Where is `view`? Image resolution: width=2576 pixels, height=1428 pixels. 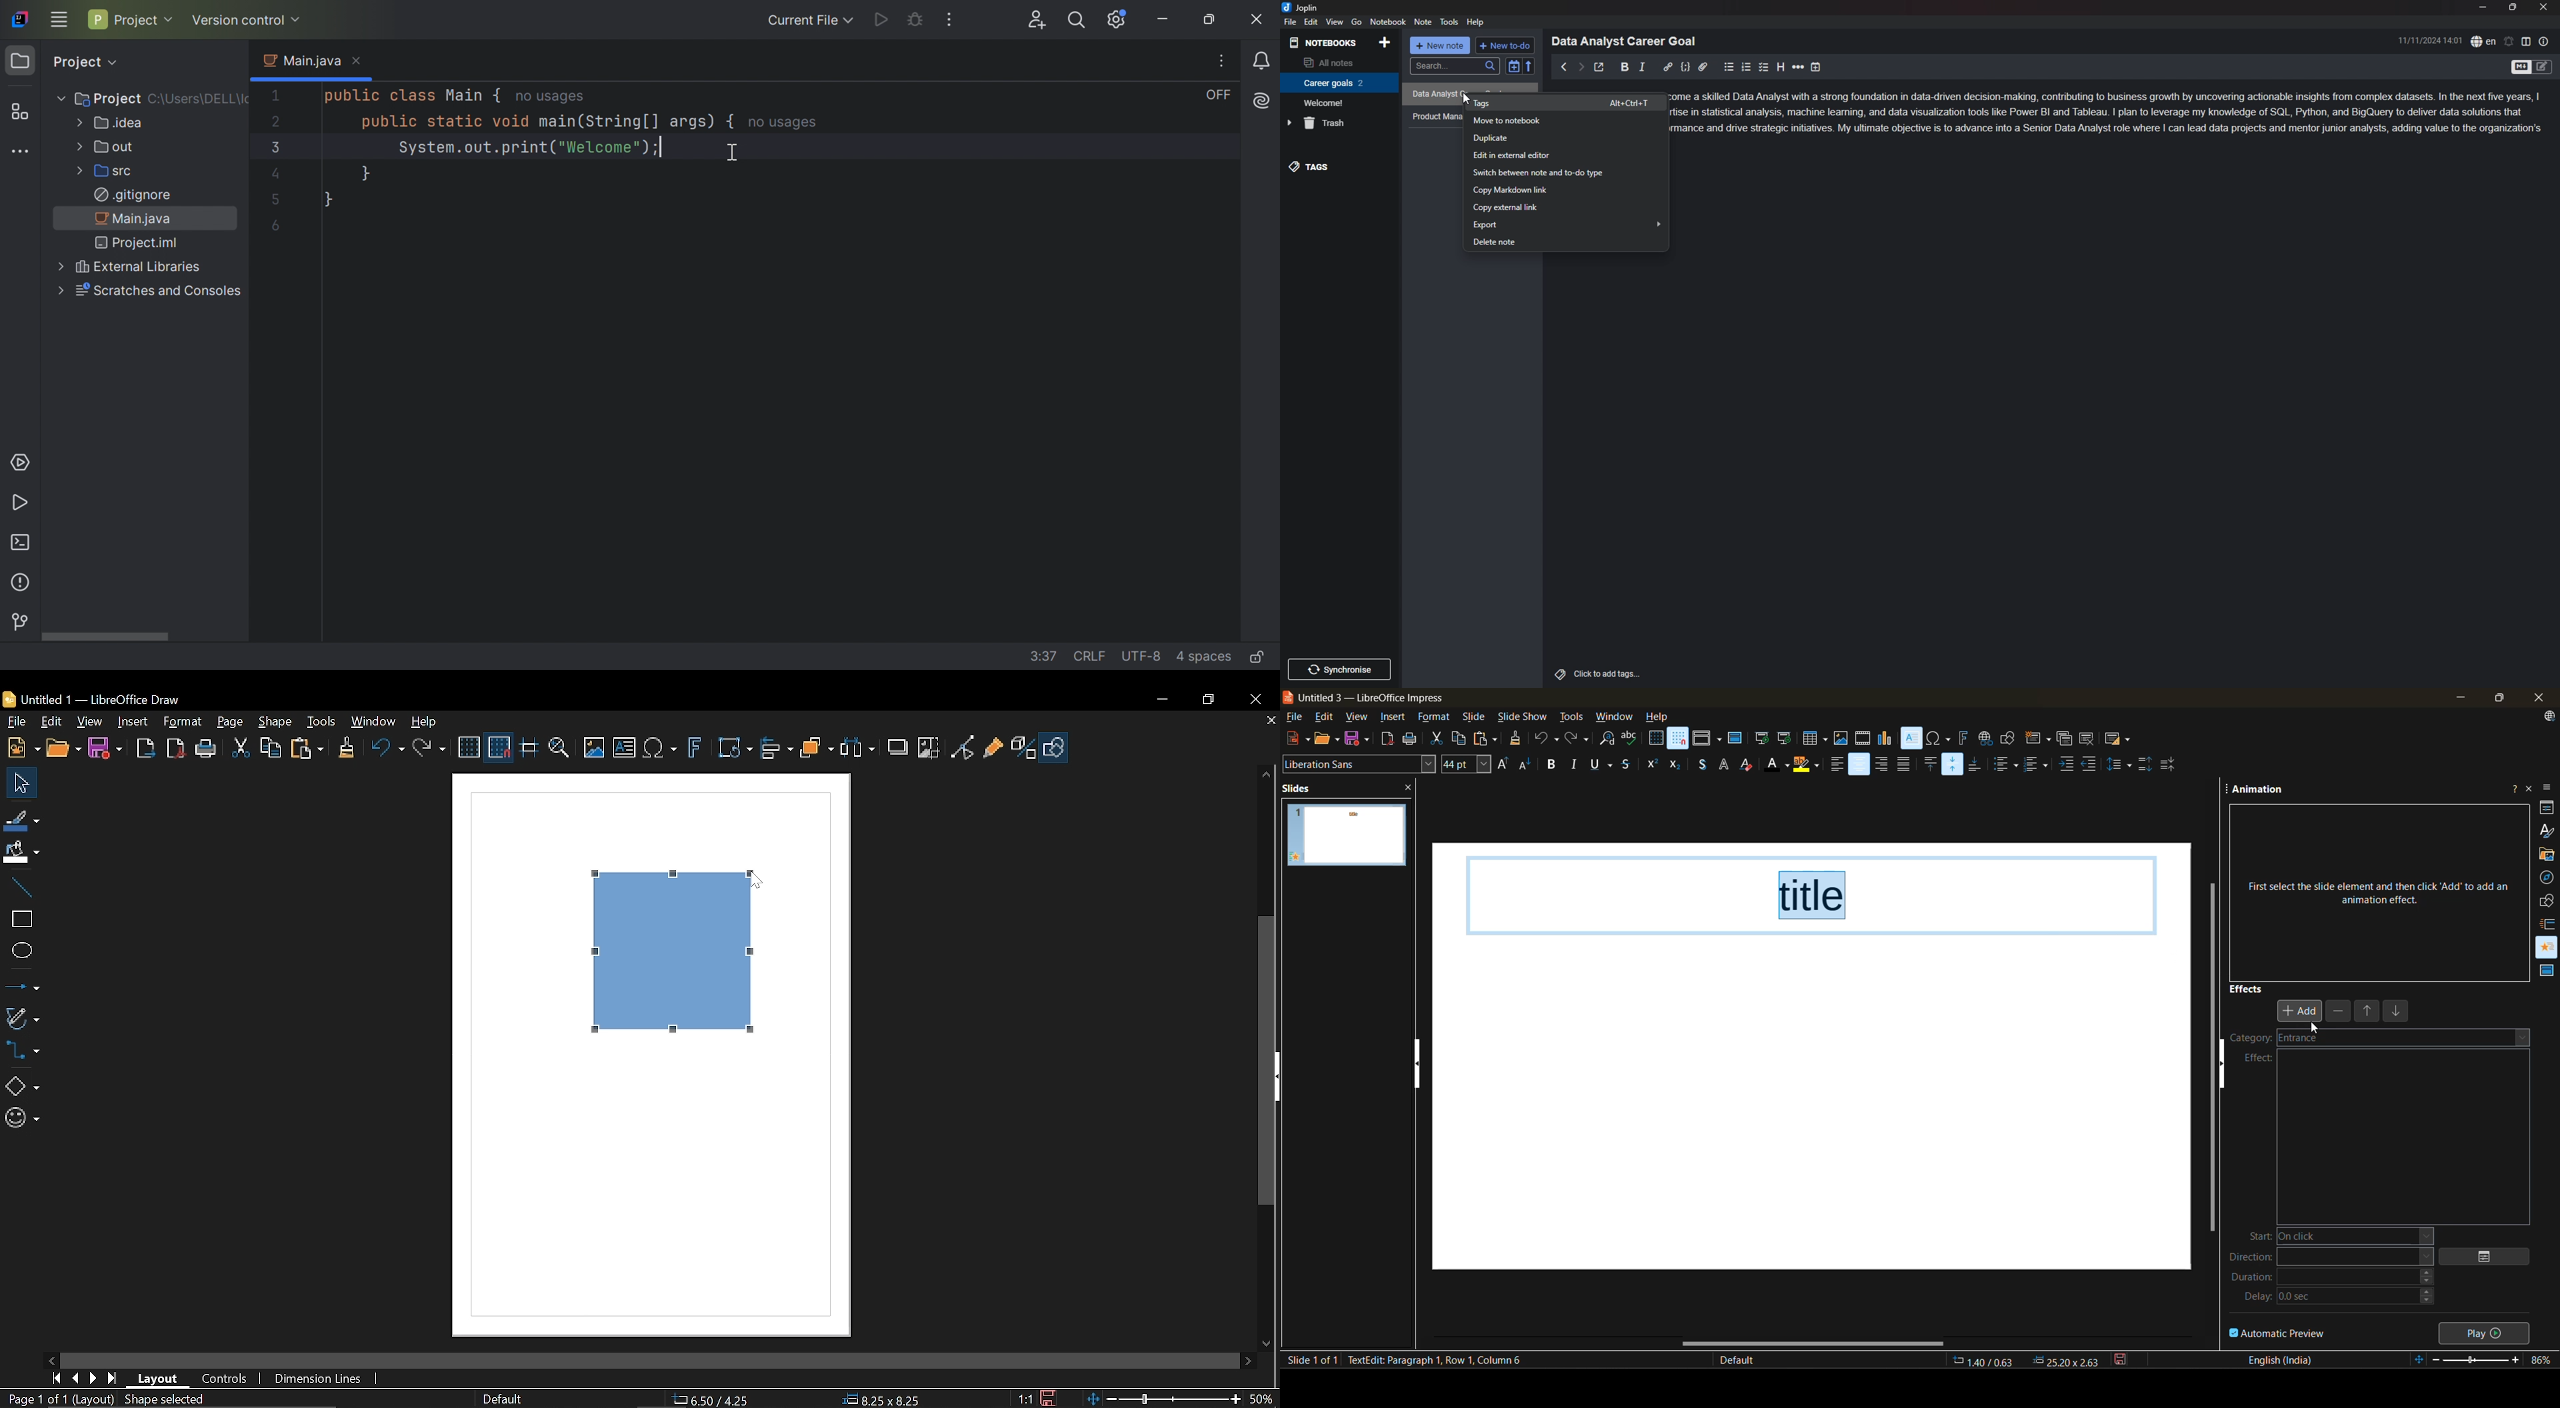
view is located at coordinates (1335, 22).